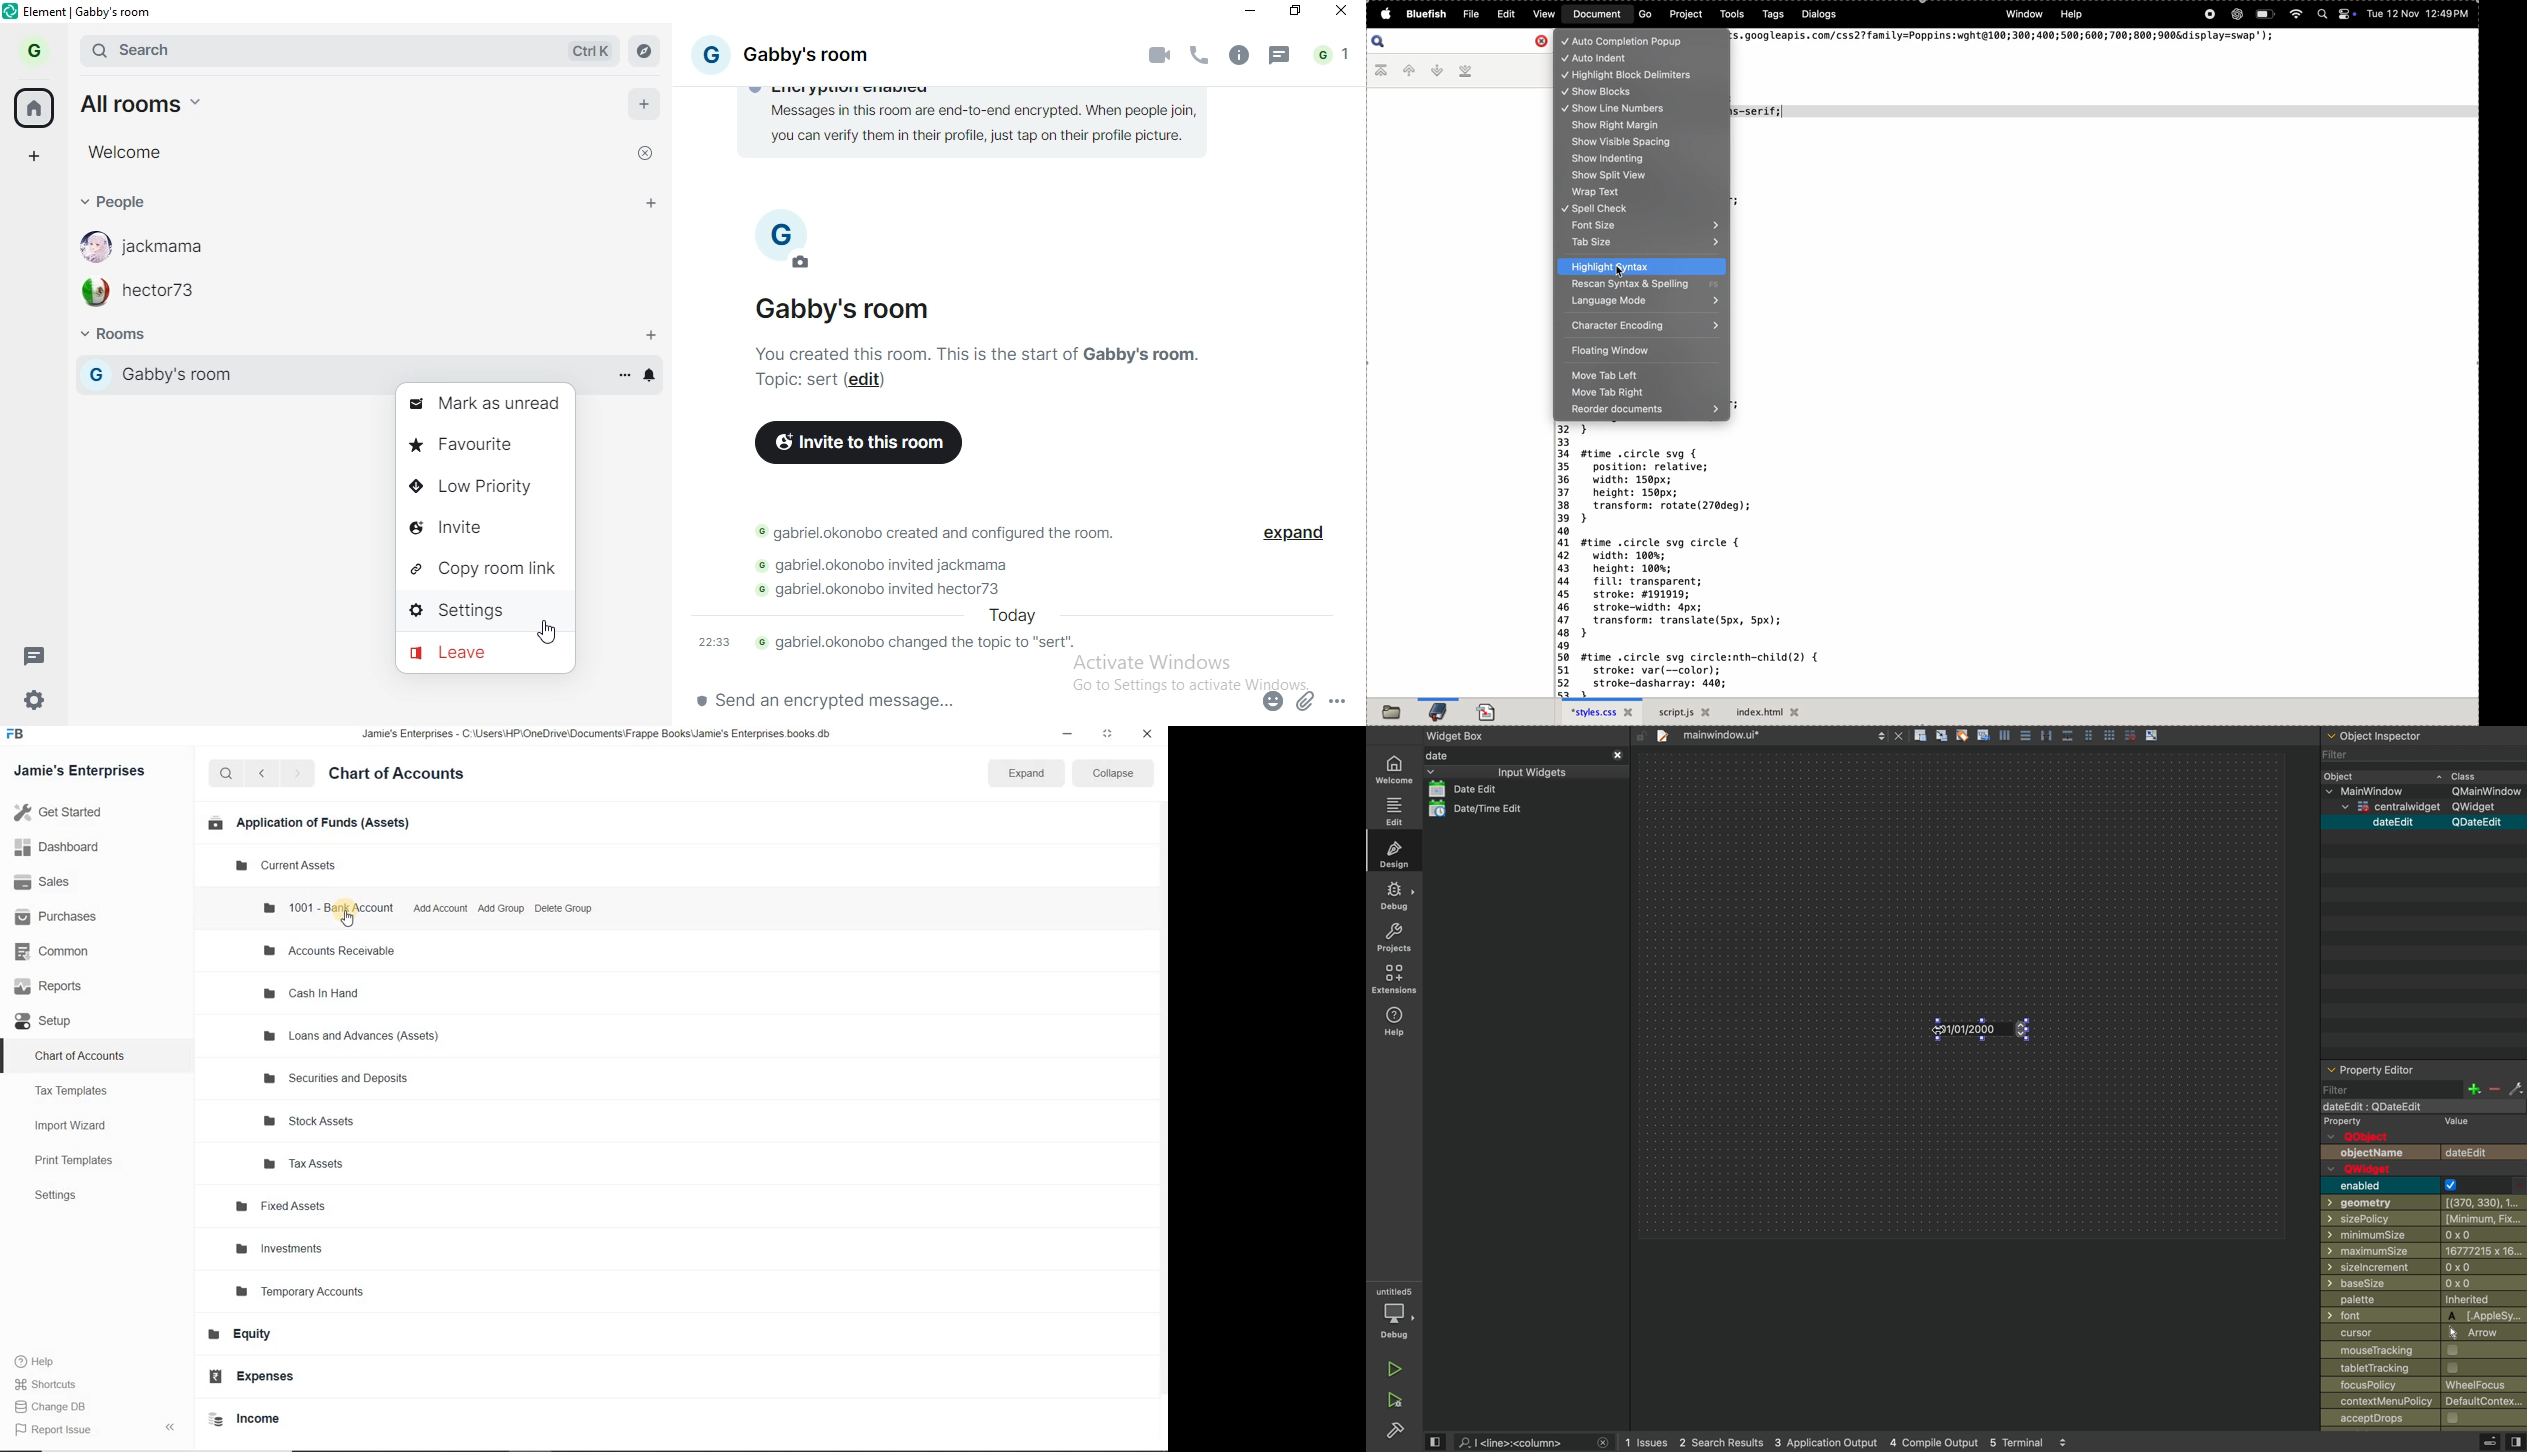 This screenshot has height=1456, width=2548. Describe the element at coordinates (161, 103) in the screenshot. I see `all rooms` at that location.